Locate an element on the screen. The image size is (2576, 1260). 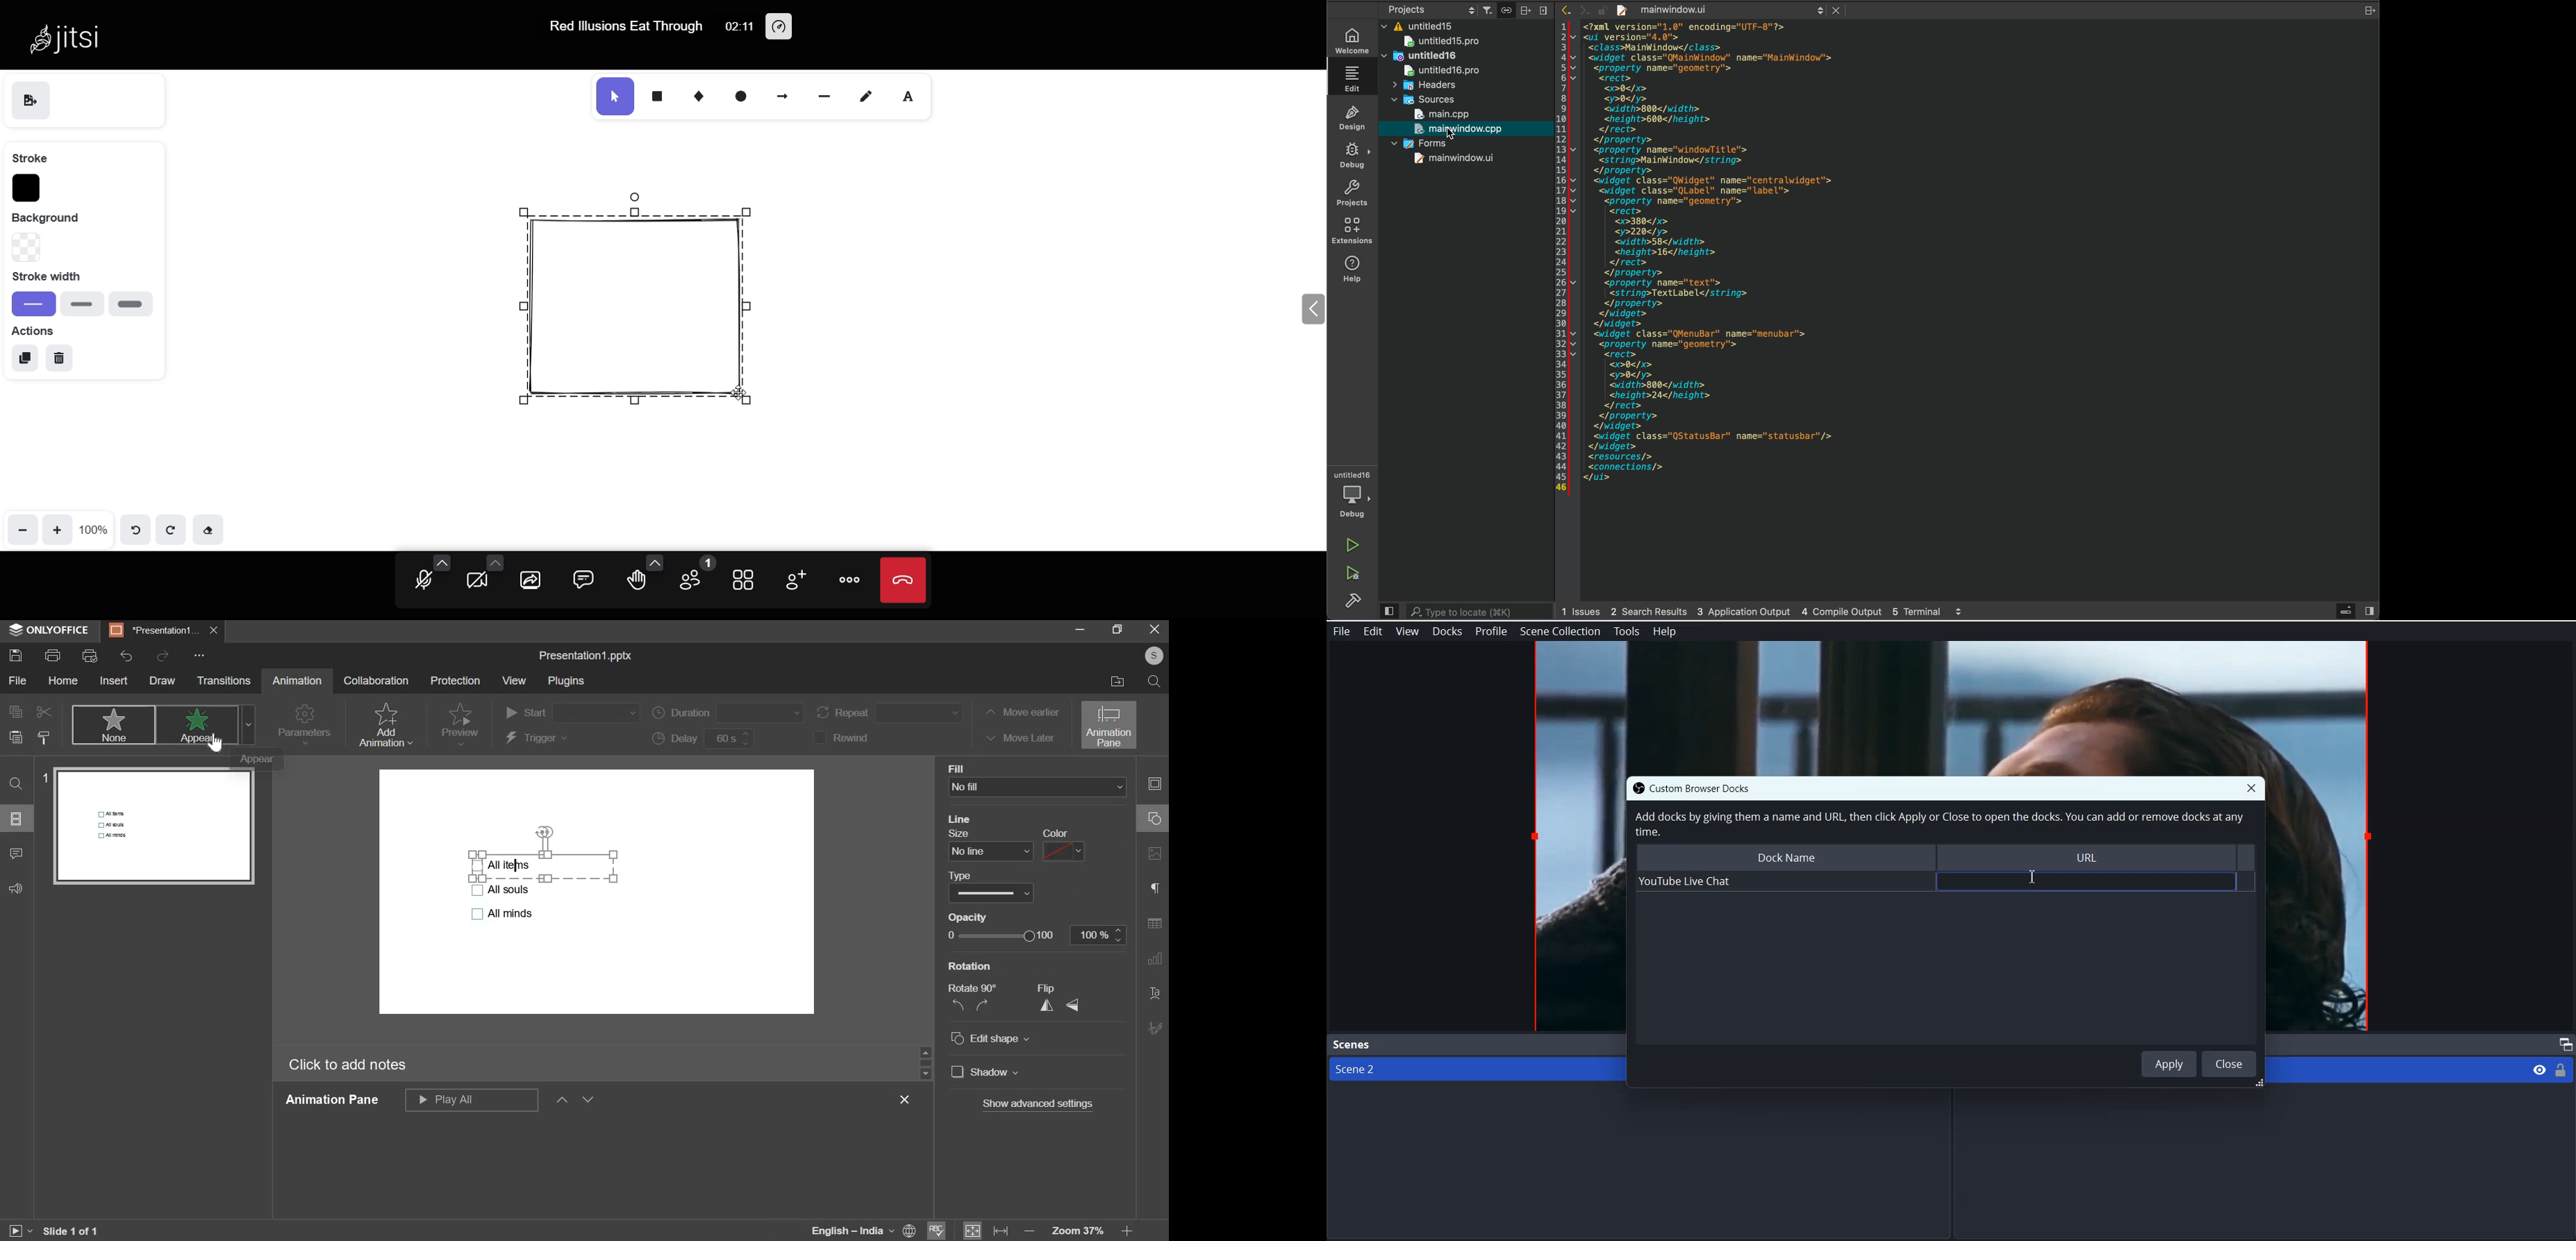
File Preview window is located at coordinates (1951, 707).